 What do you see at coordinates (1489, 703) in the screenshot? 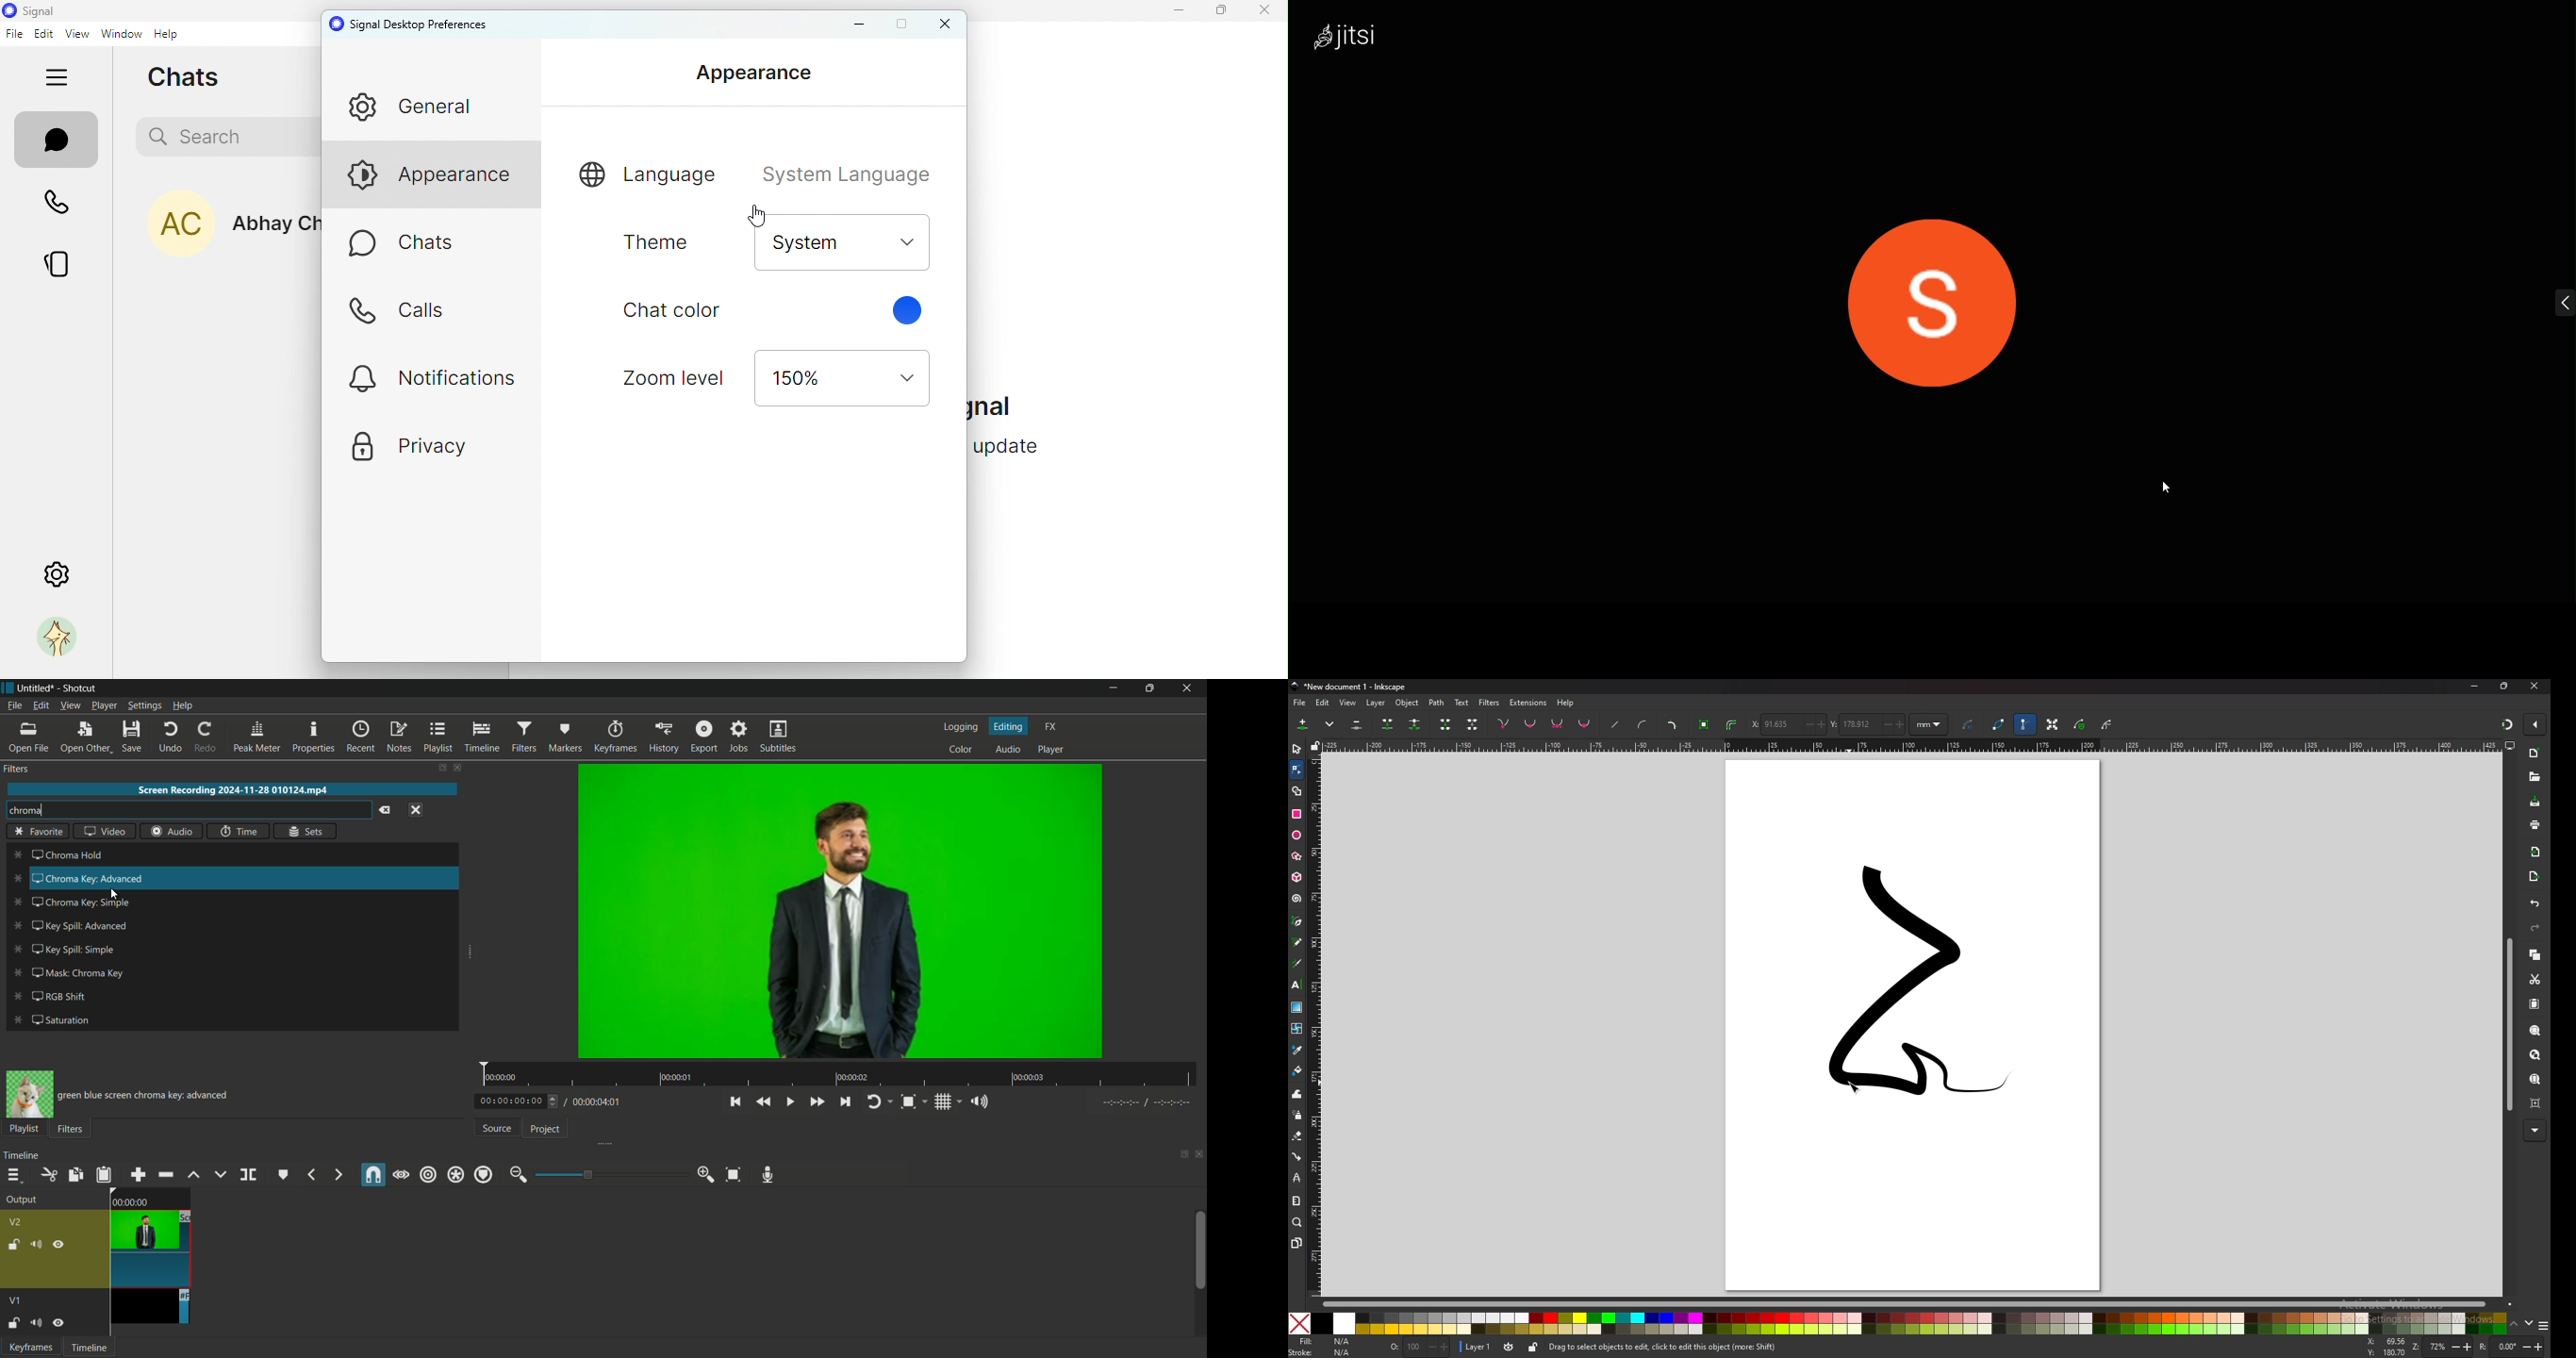
I see `filters` at bounding box center [1489, 703].